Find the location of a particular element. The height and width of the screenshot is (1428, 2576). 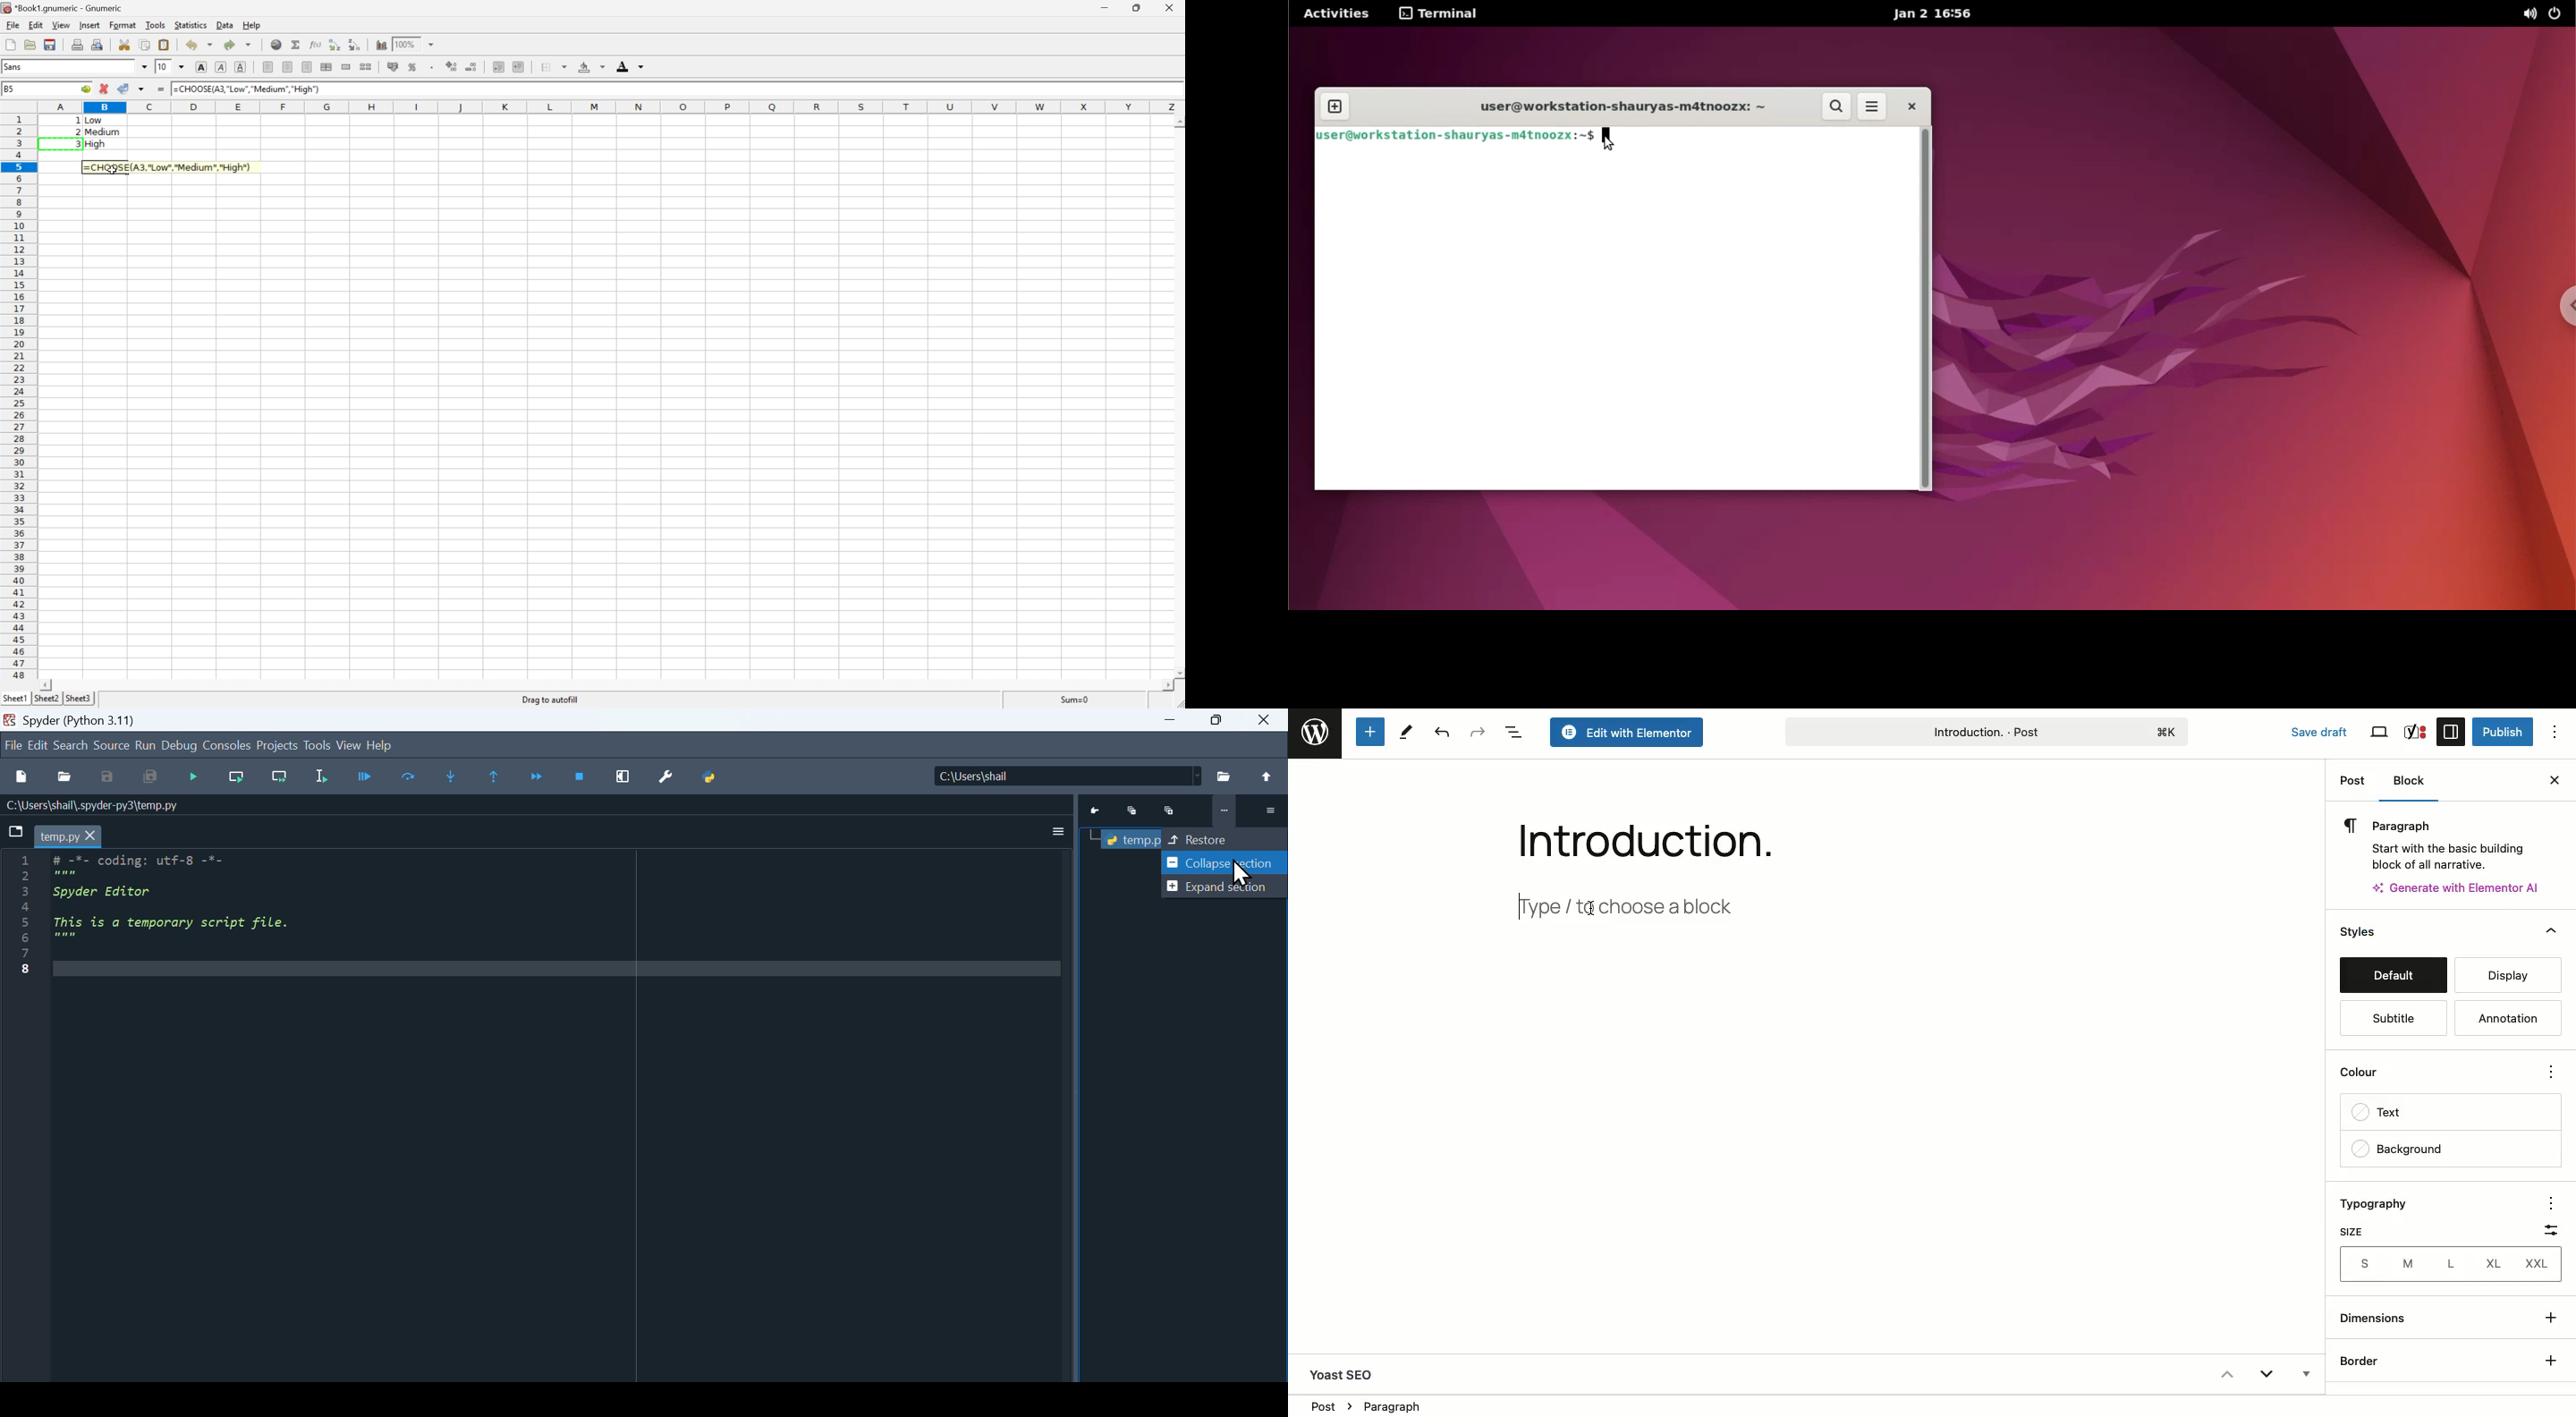

Border is located at coordinates (2362, 1362).